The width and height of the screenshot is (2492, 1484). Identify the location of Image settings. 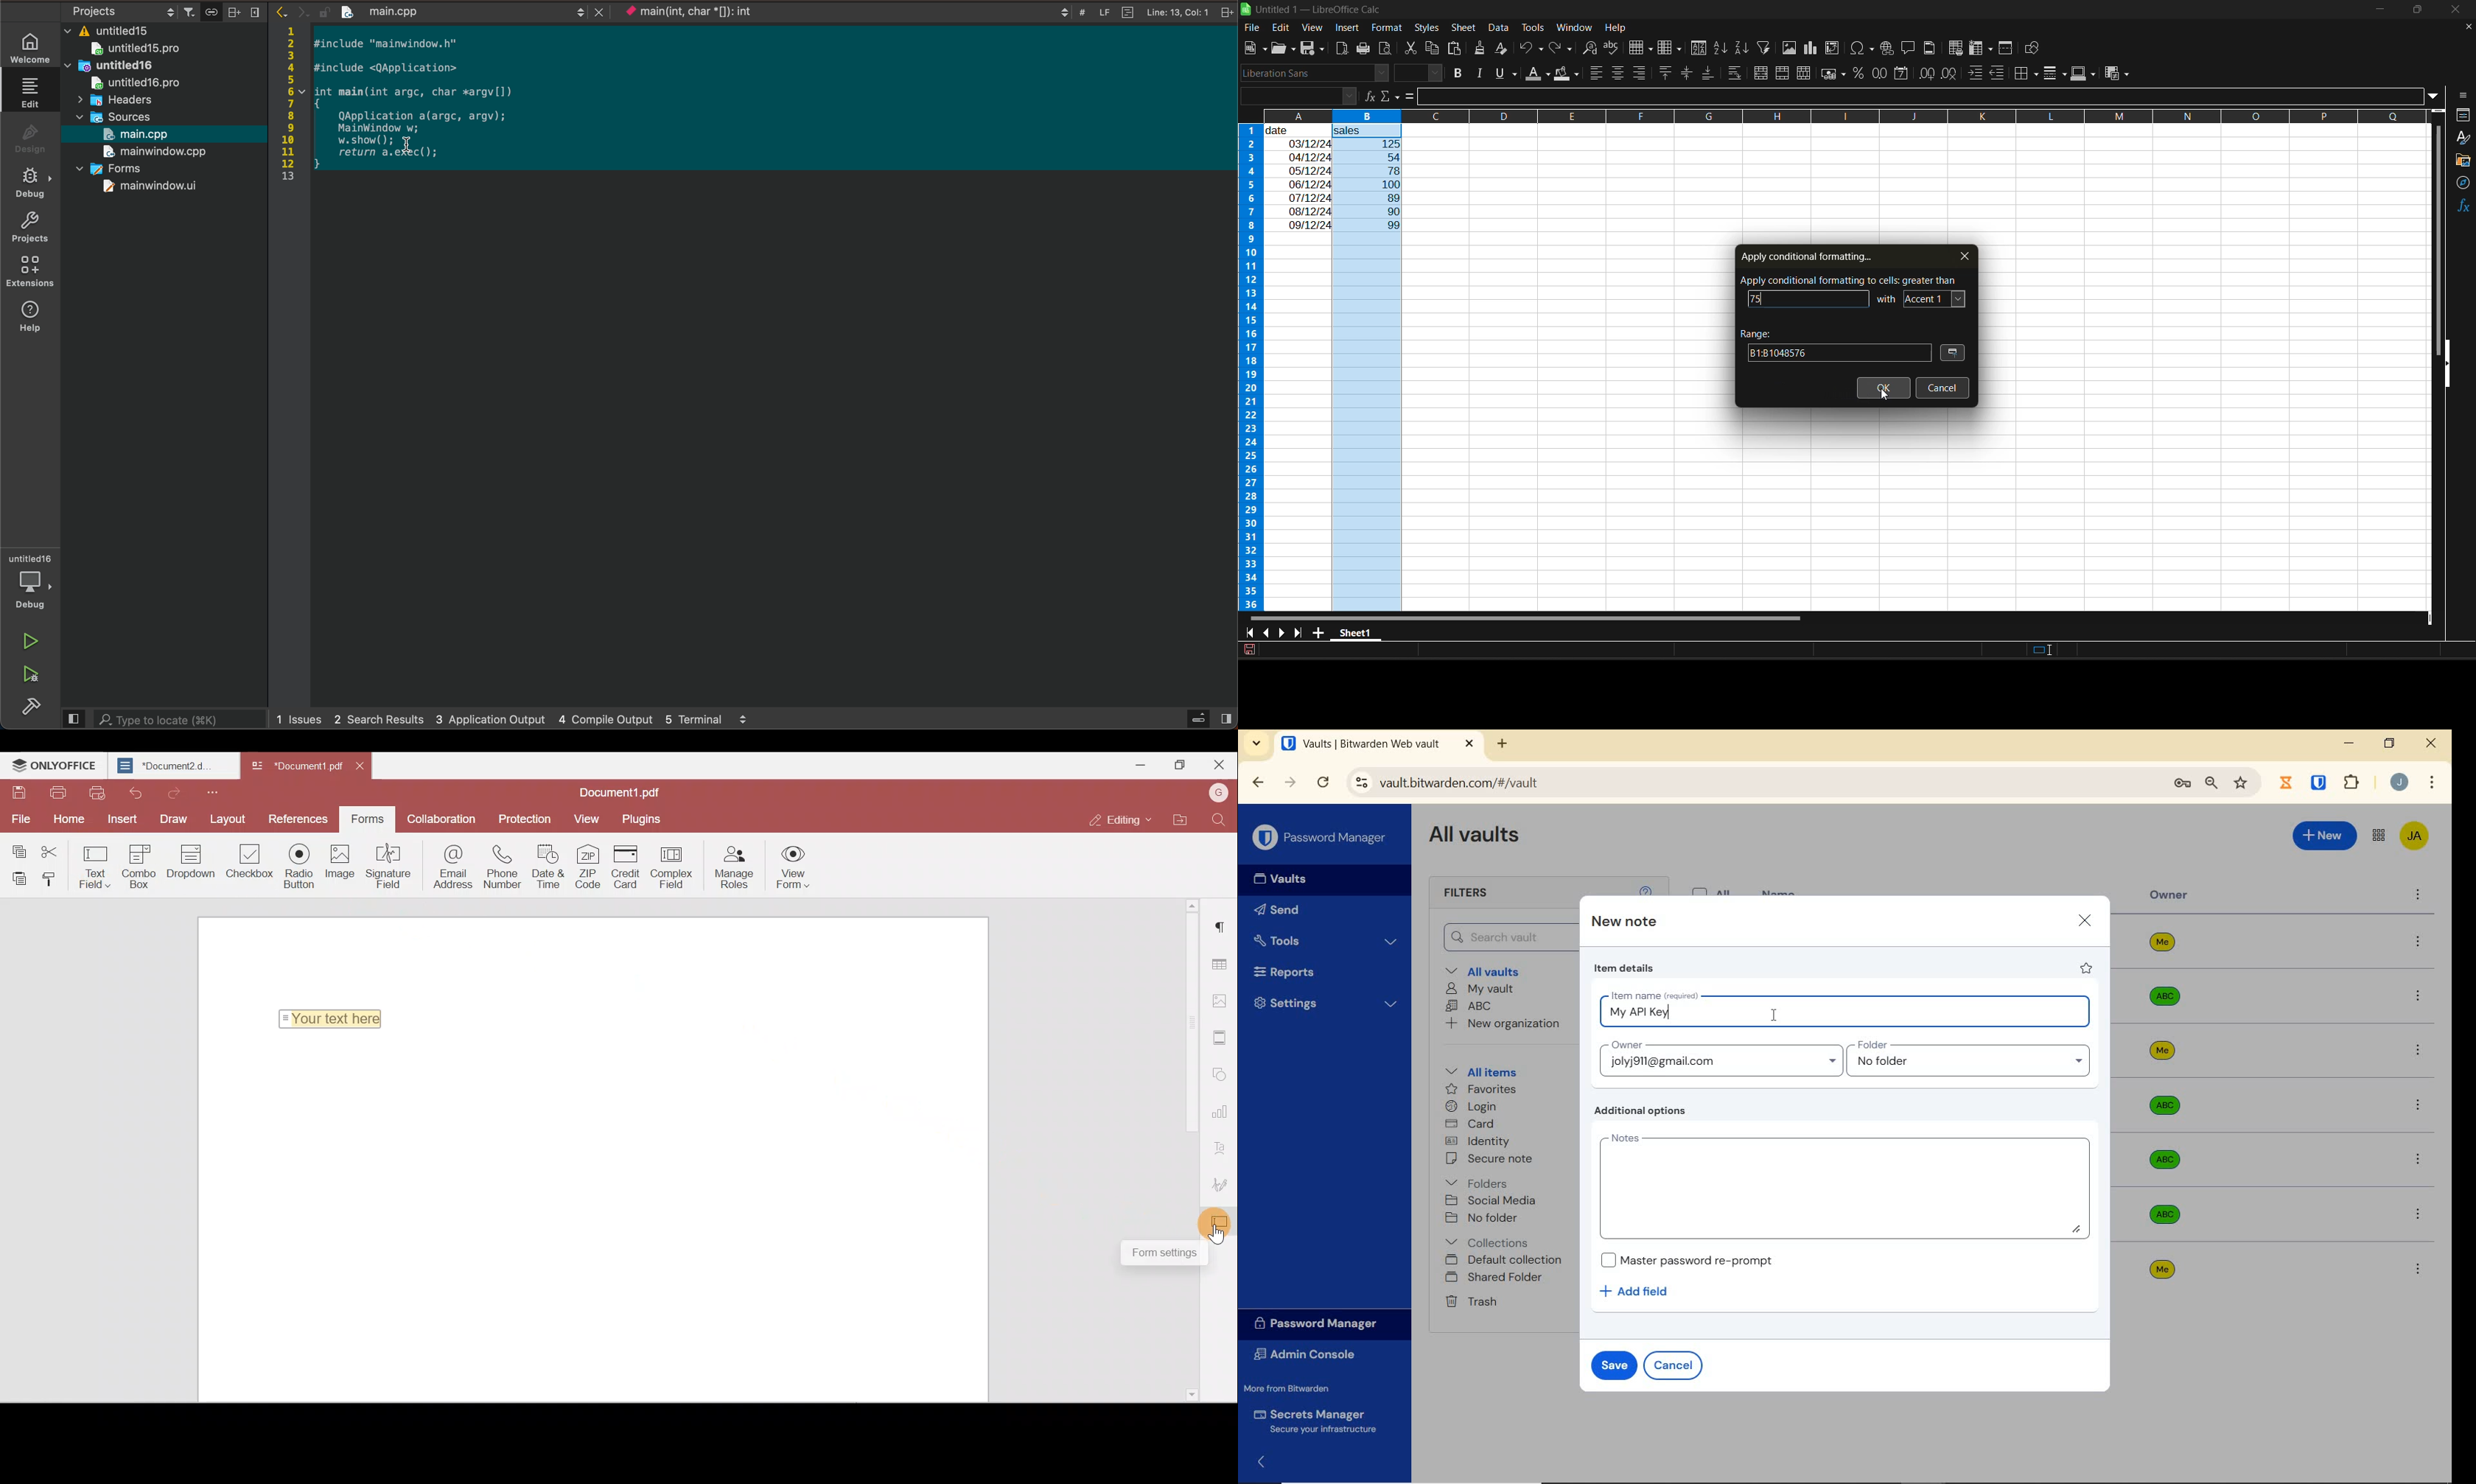
(1220, 1000).